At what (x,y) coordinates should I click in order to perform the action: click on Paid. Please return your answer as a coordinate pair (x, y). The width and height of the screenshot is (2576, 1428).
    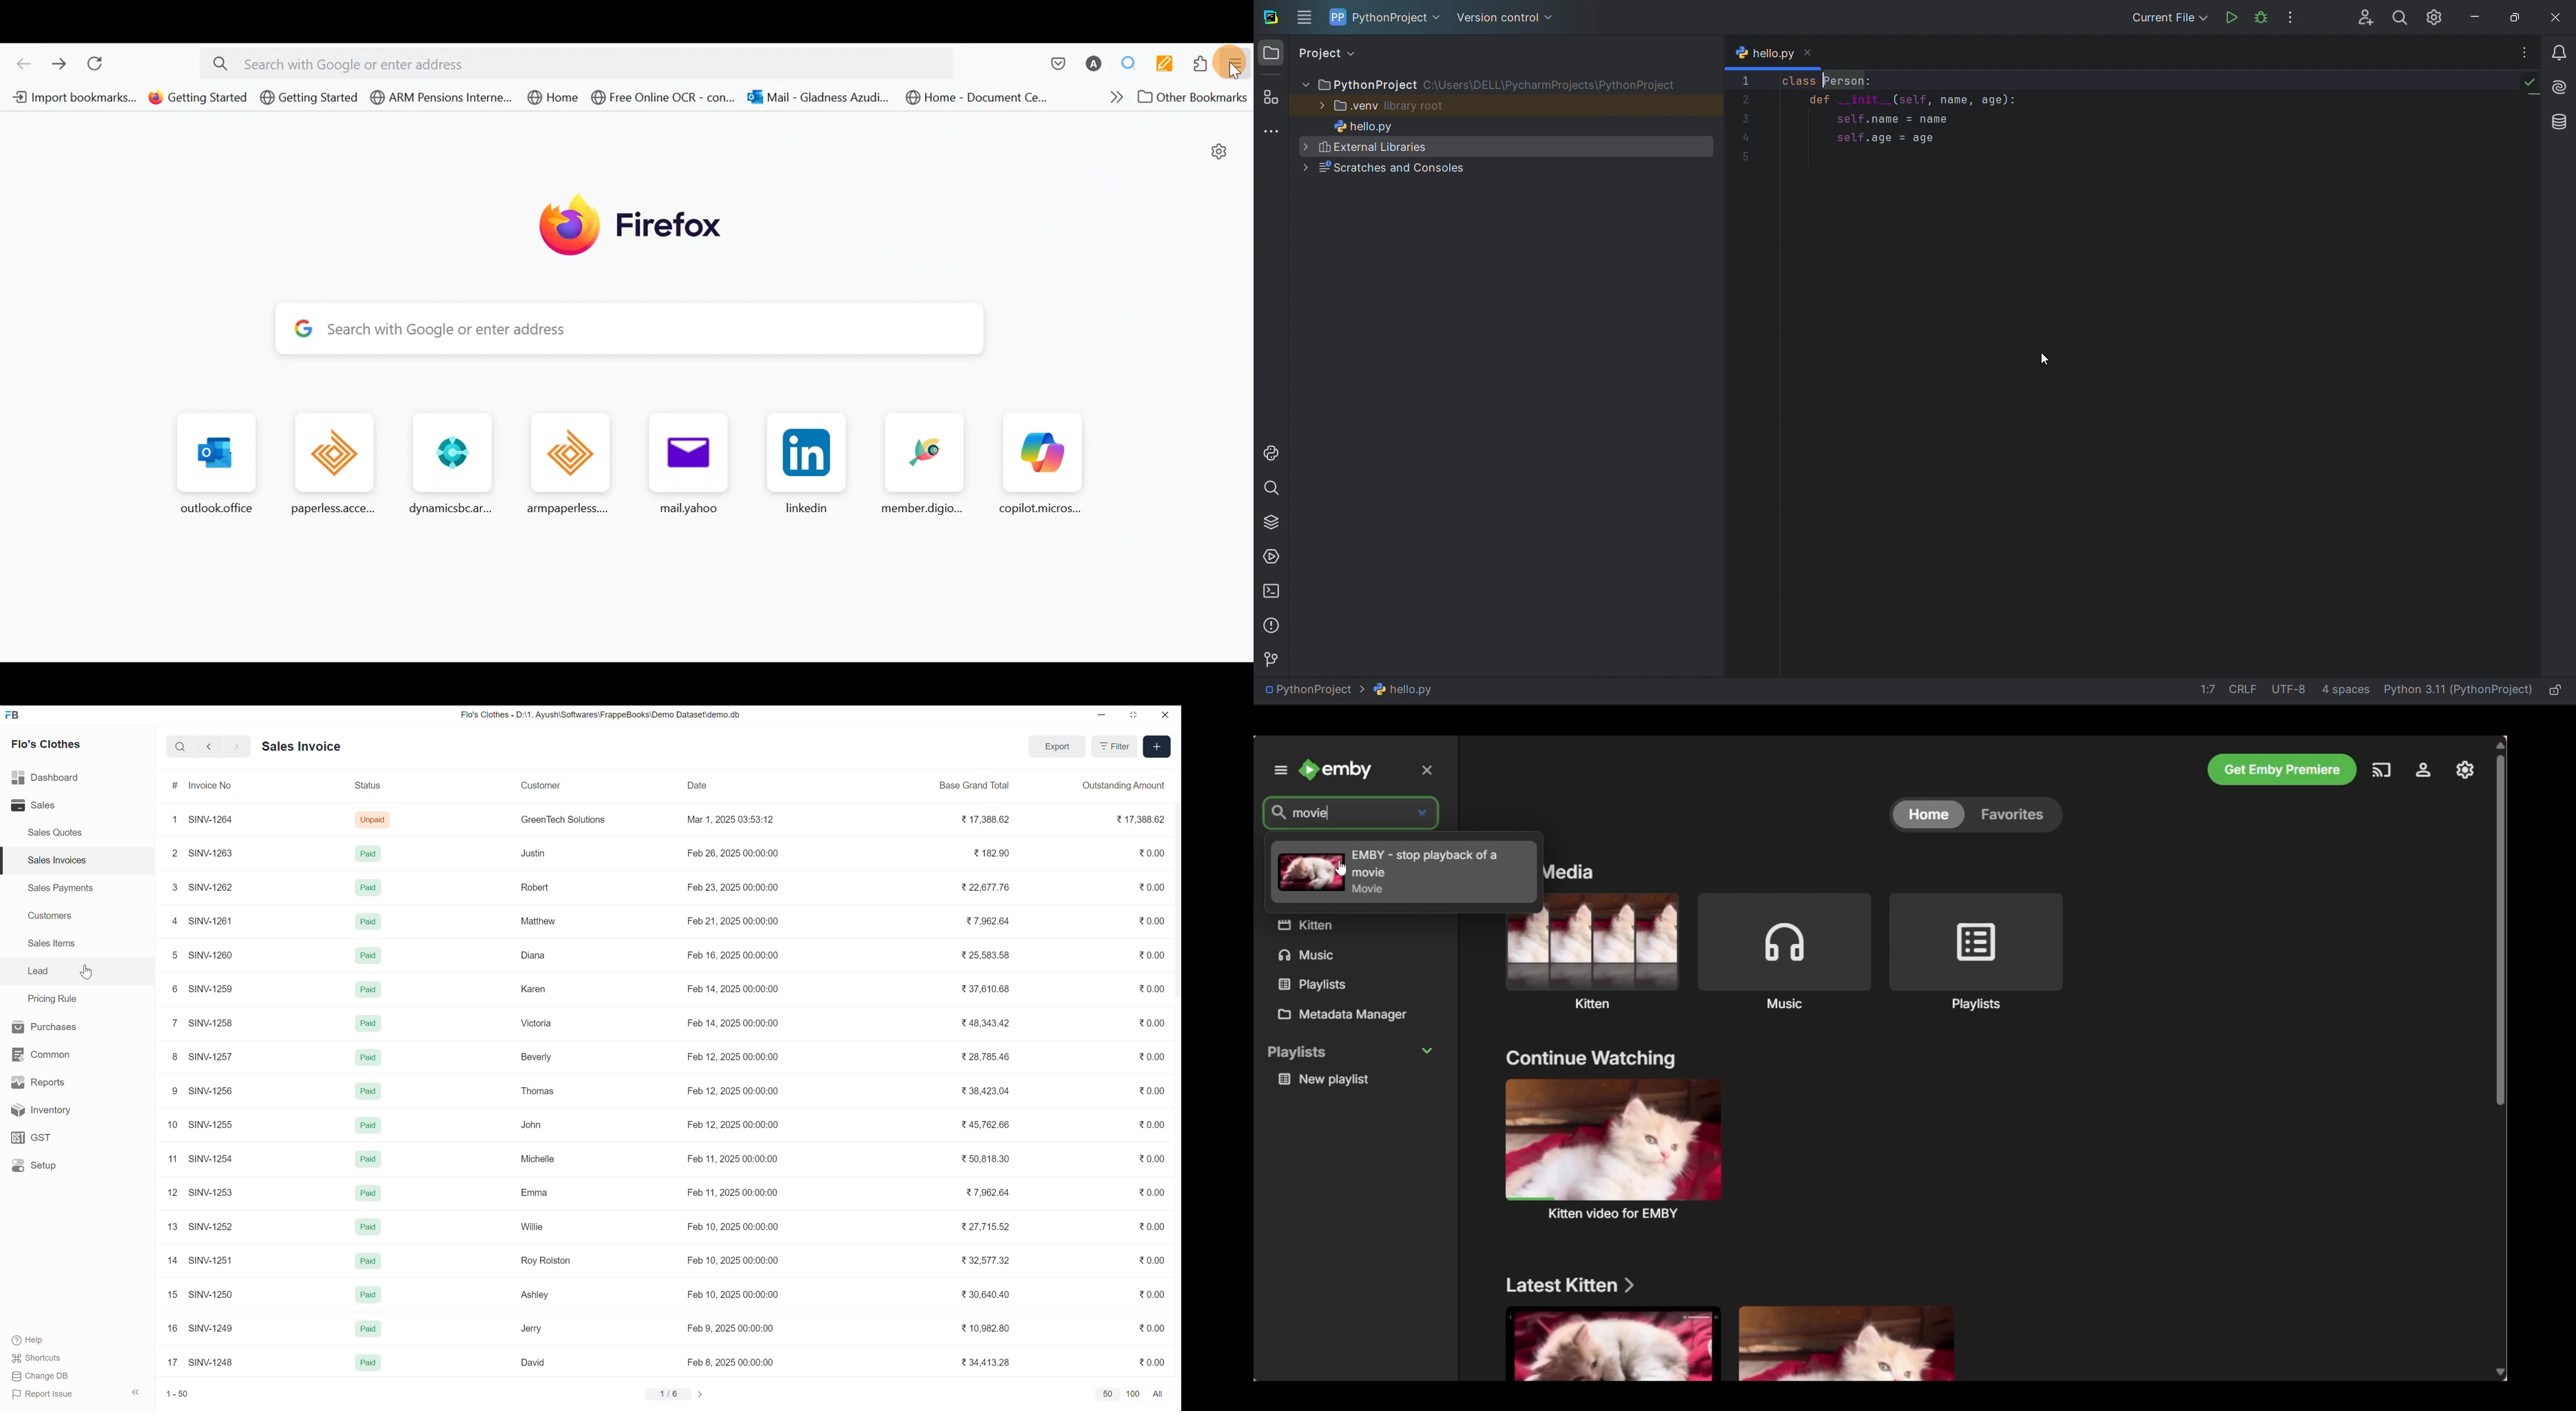
    Looking at the image, I should click on (369, 1024).